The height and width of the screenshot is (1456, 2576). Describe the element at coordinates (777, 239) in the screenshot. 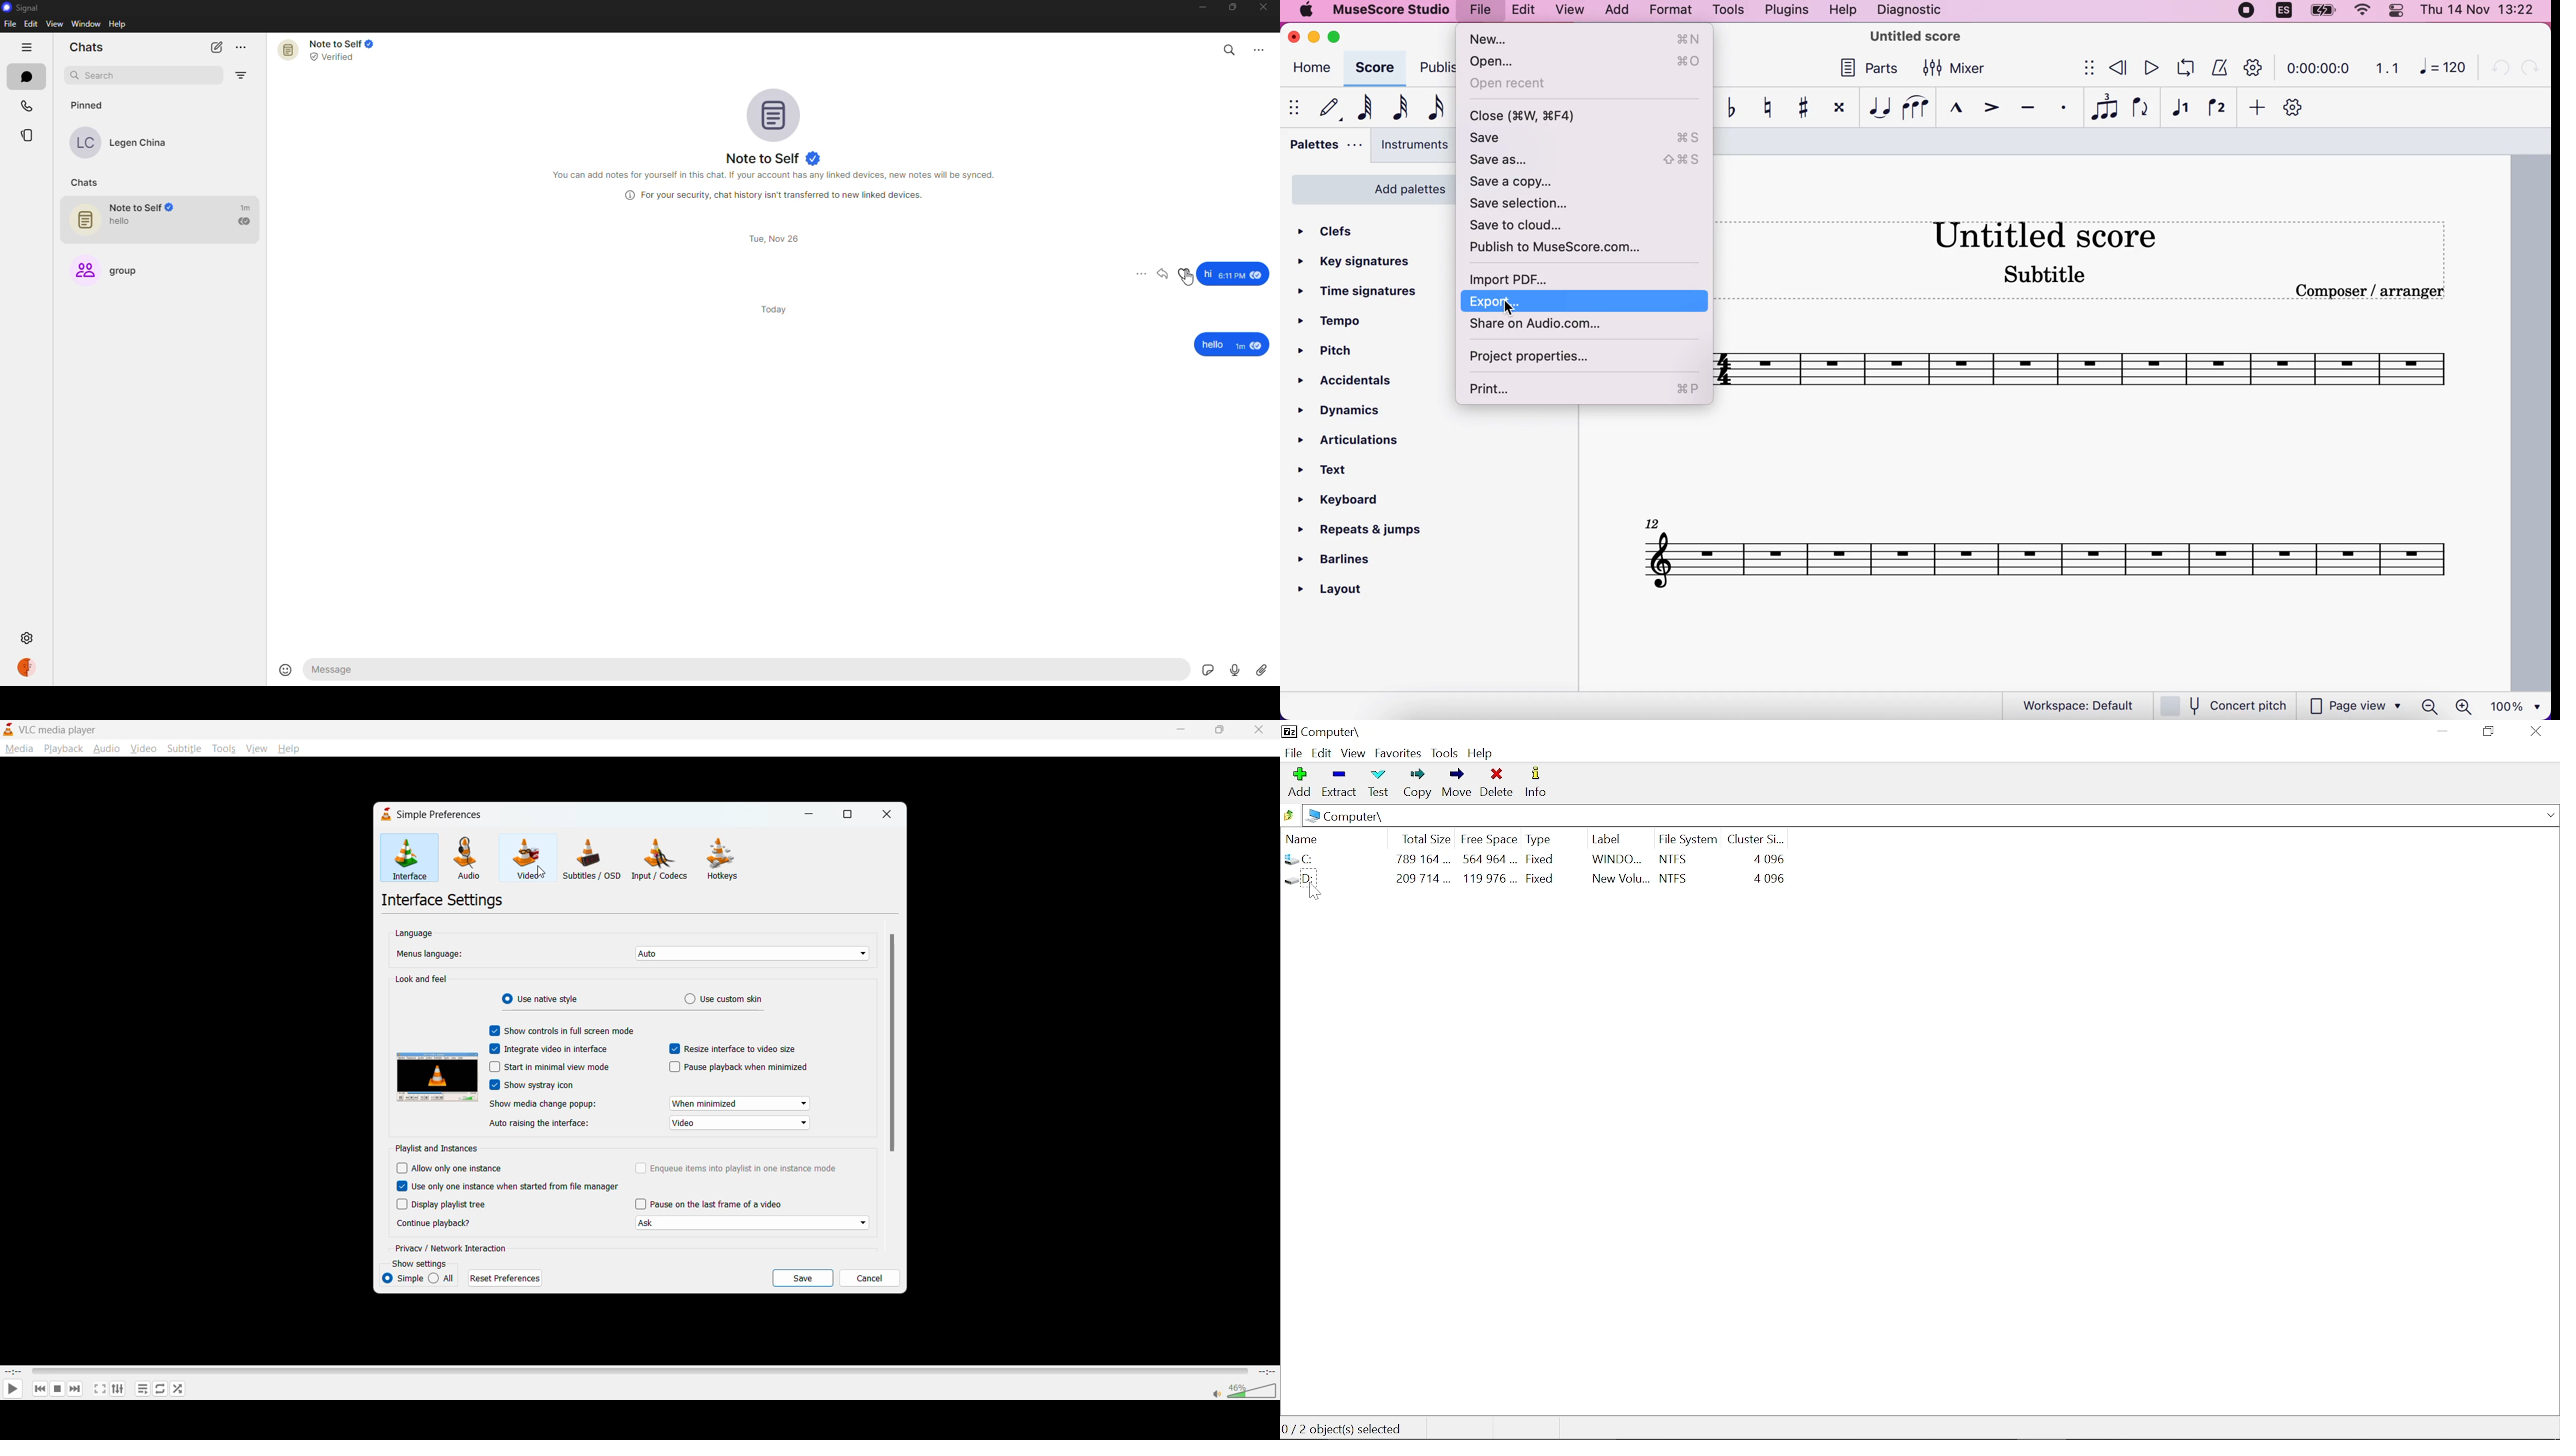

I see `day` at that location.